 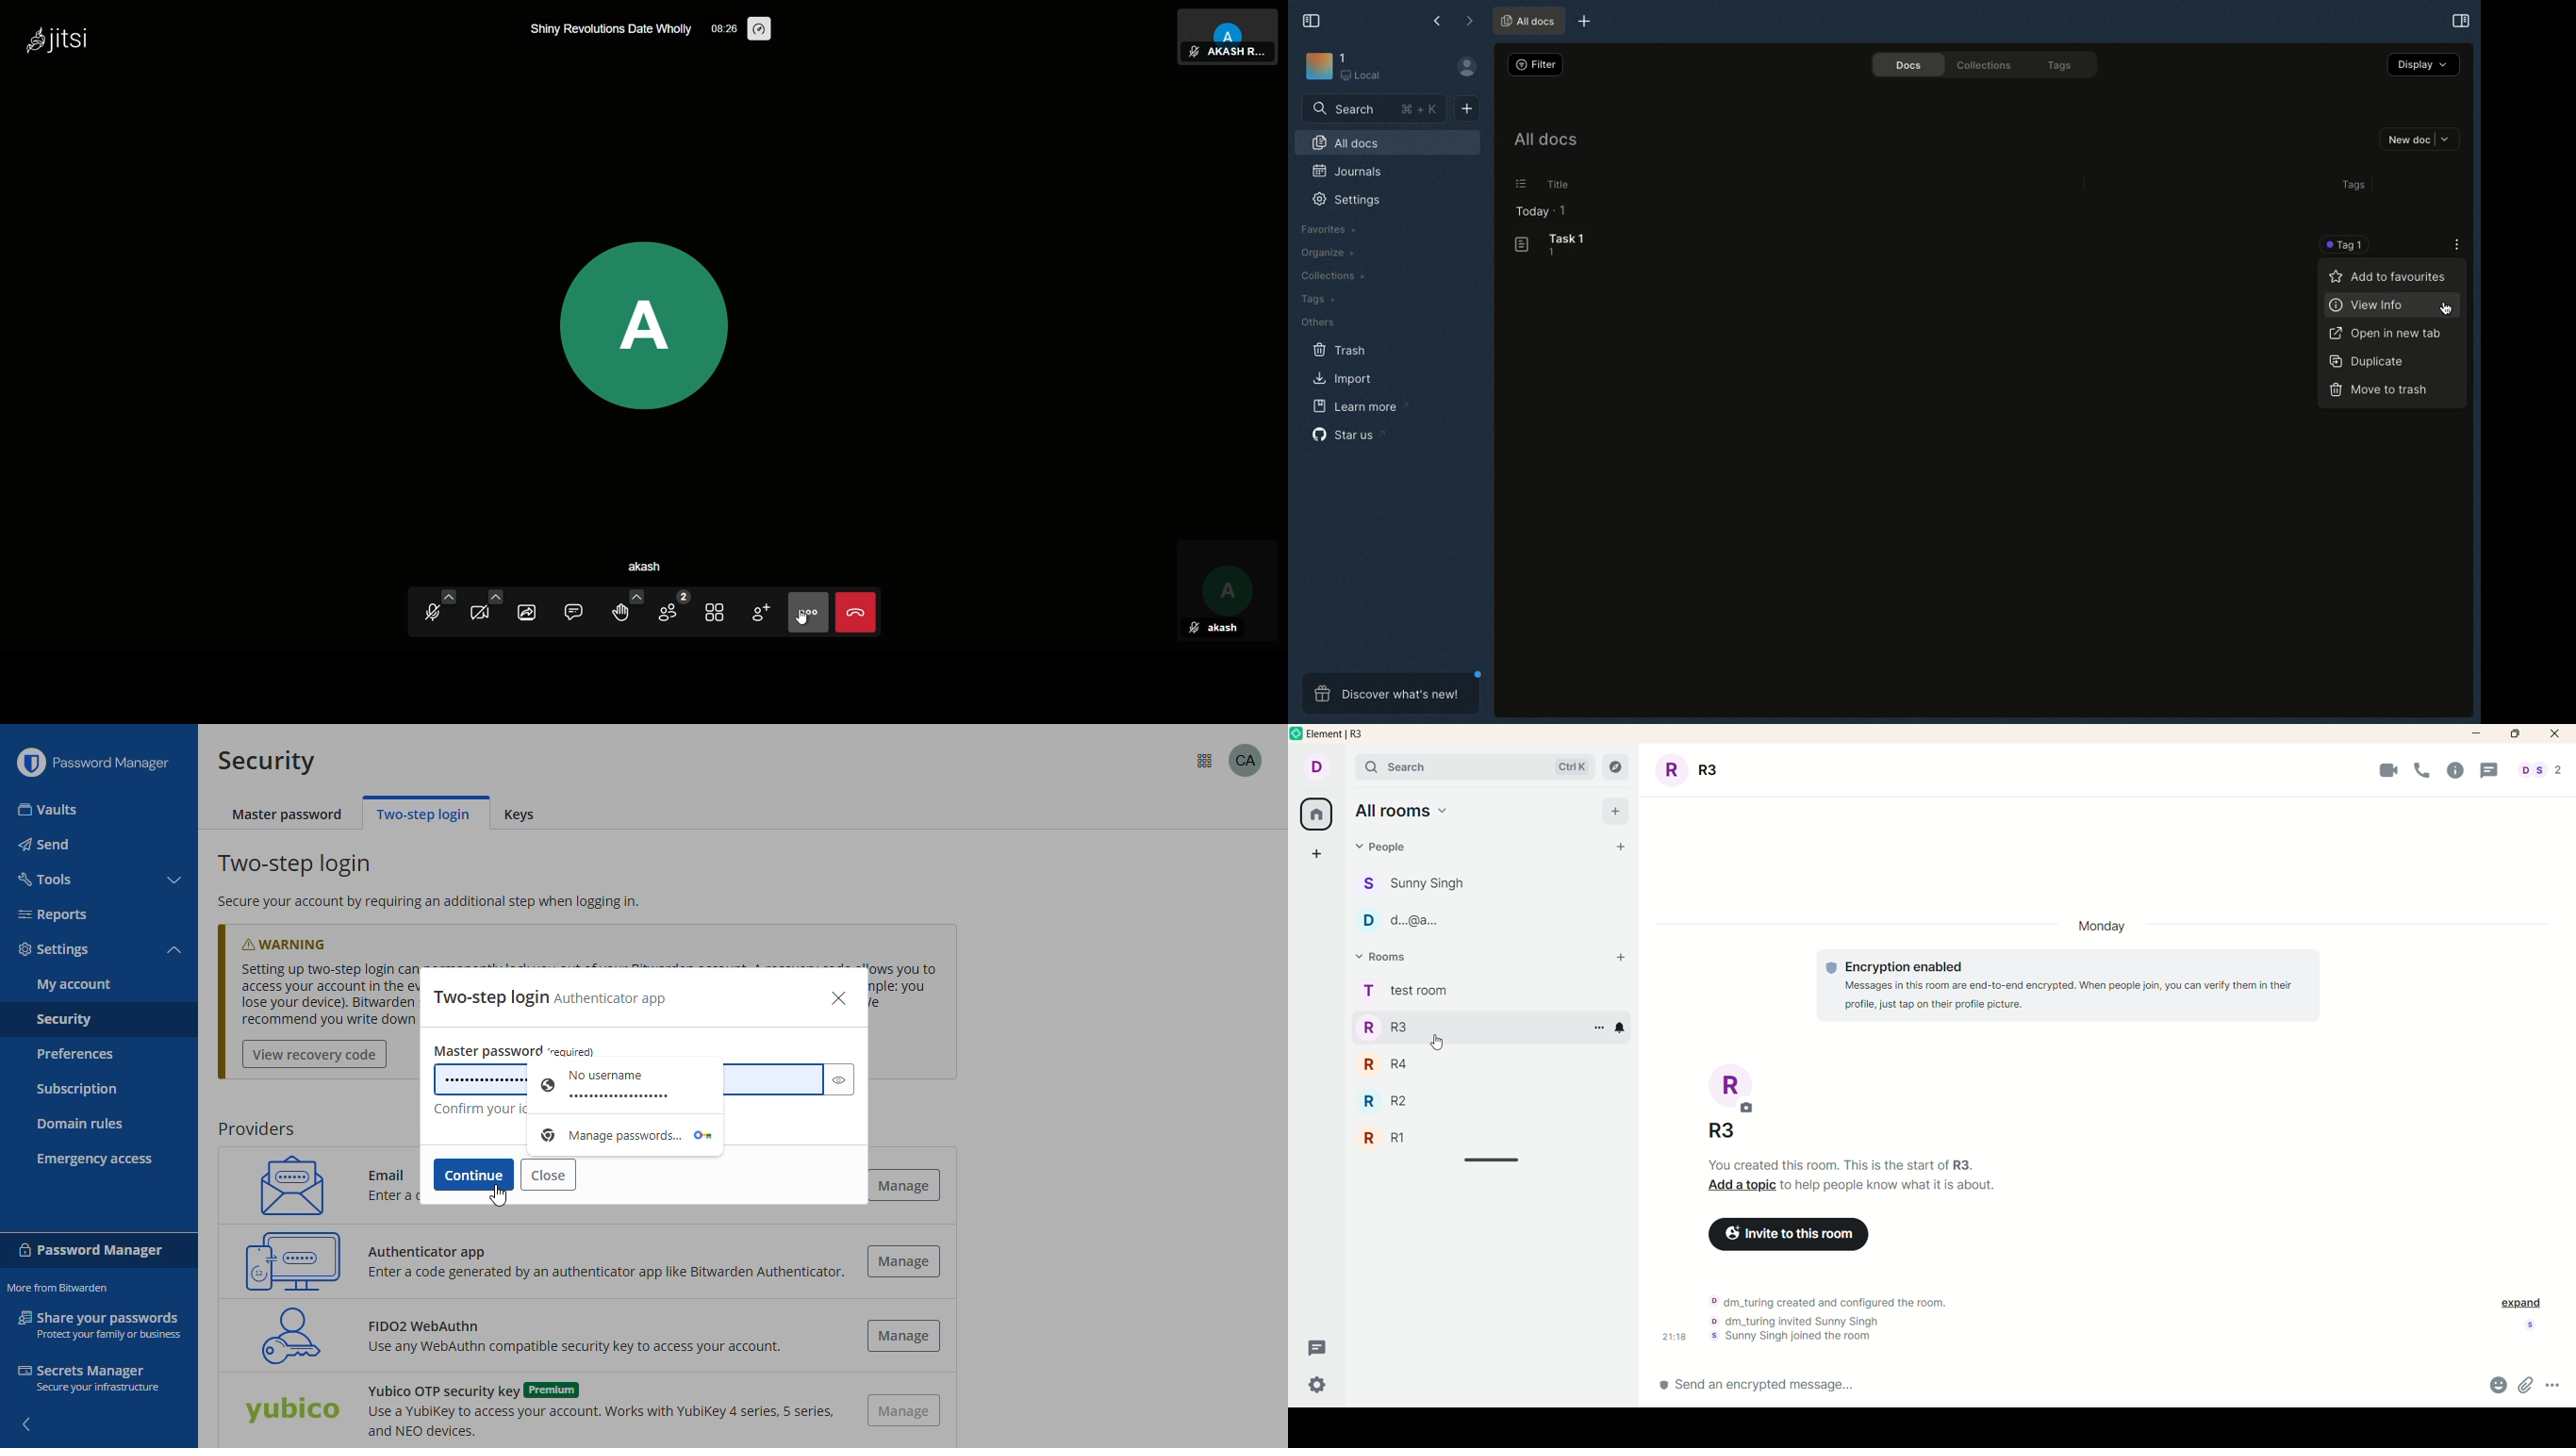 I want to click on Tags, so click(x=1317, y=300).